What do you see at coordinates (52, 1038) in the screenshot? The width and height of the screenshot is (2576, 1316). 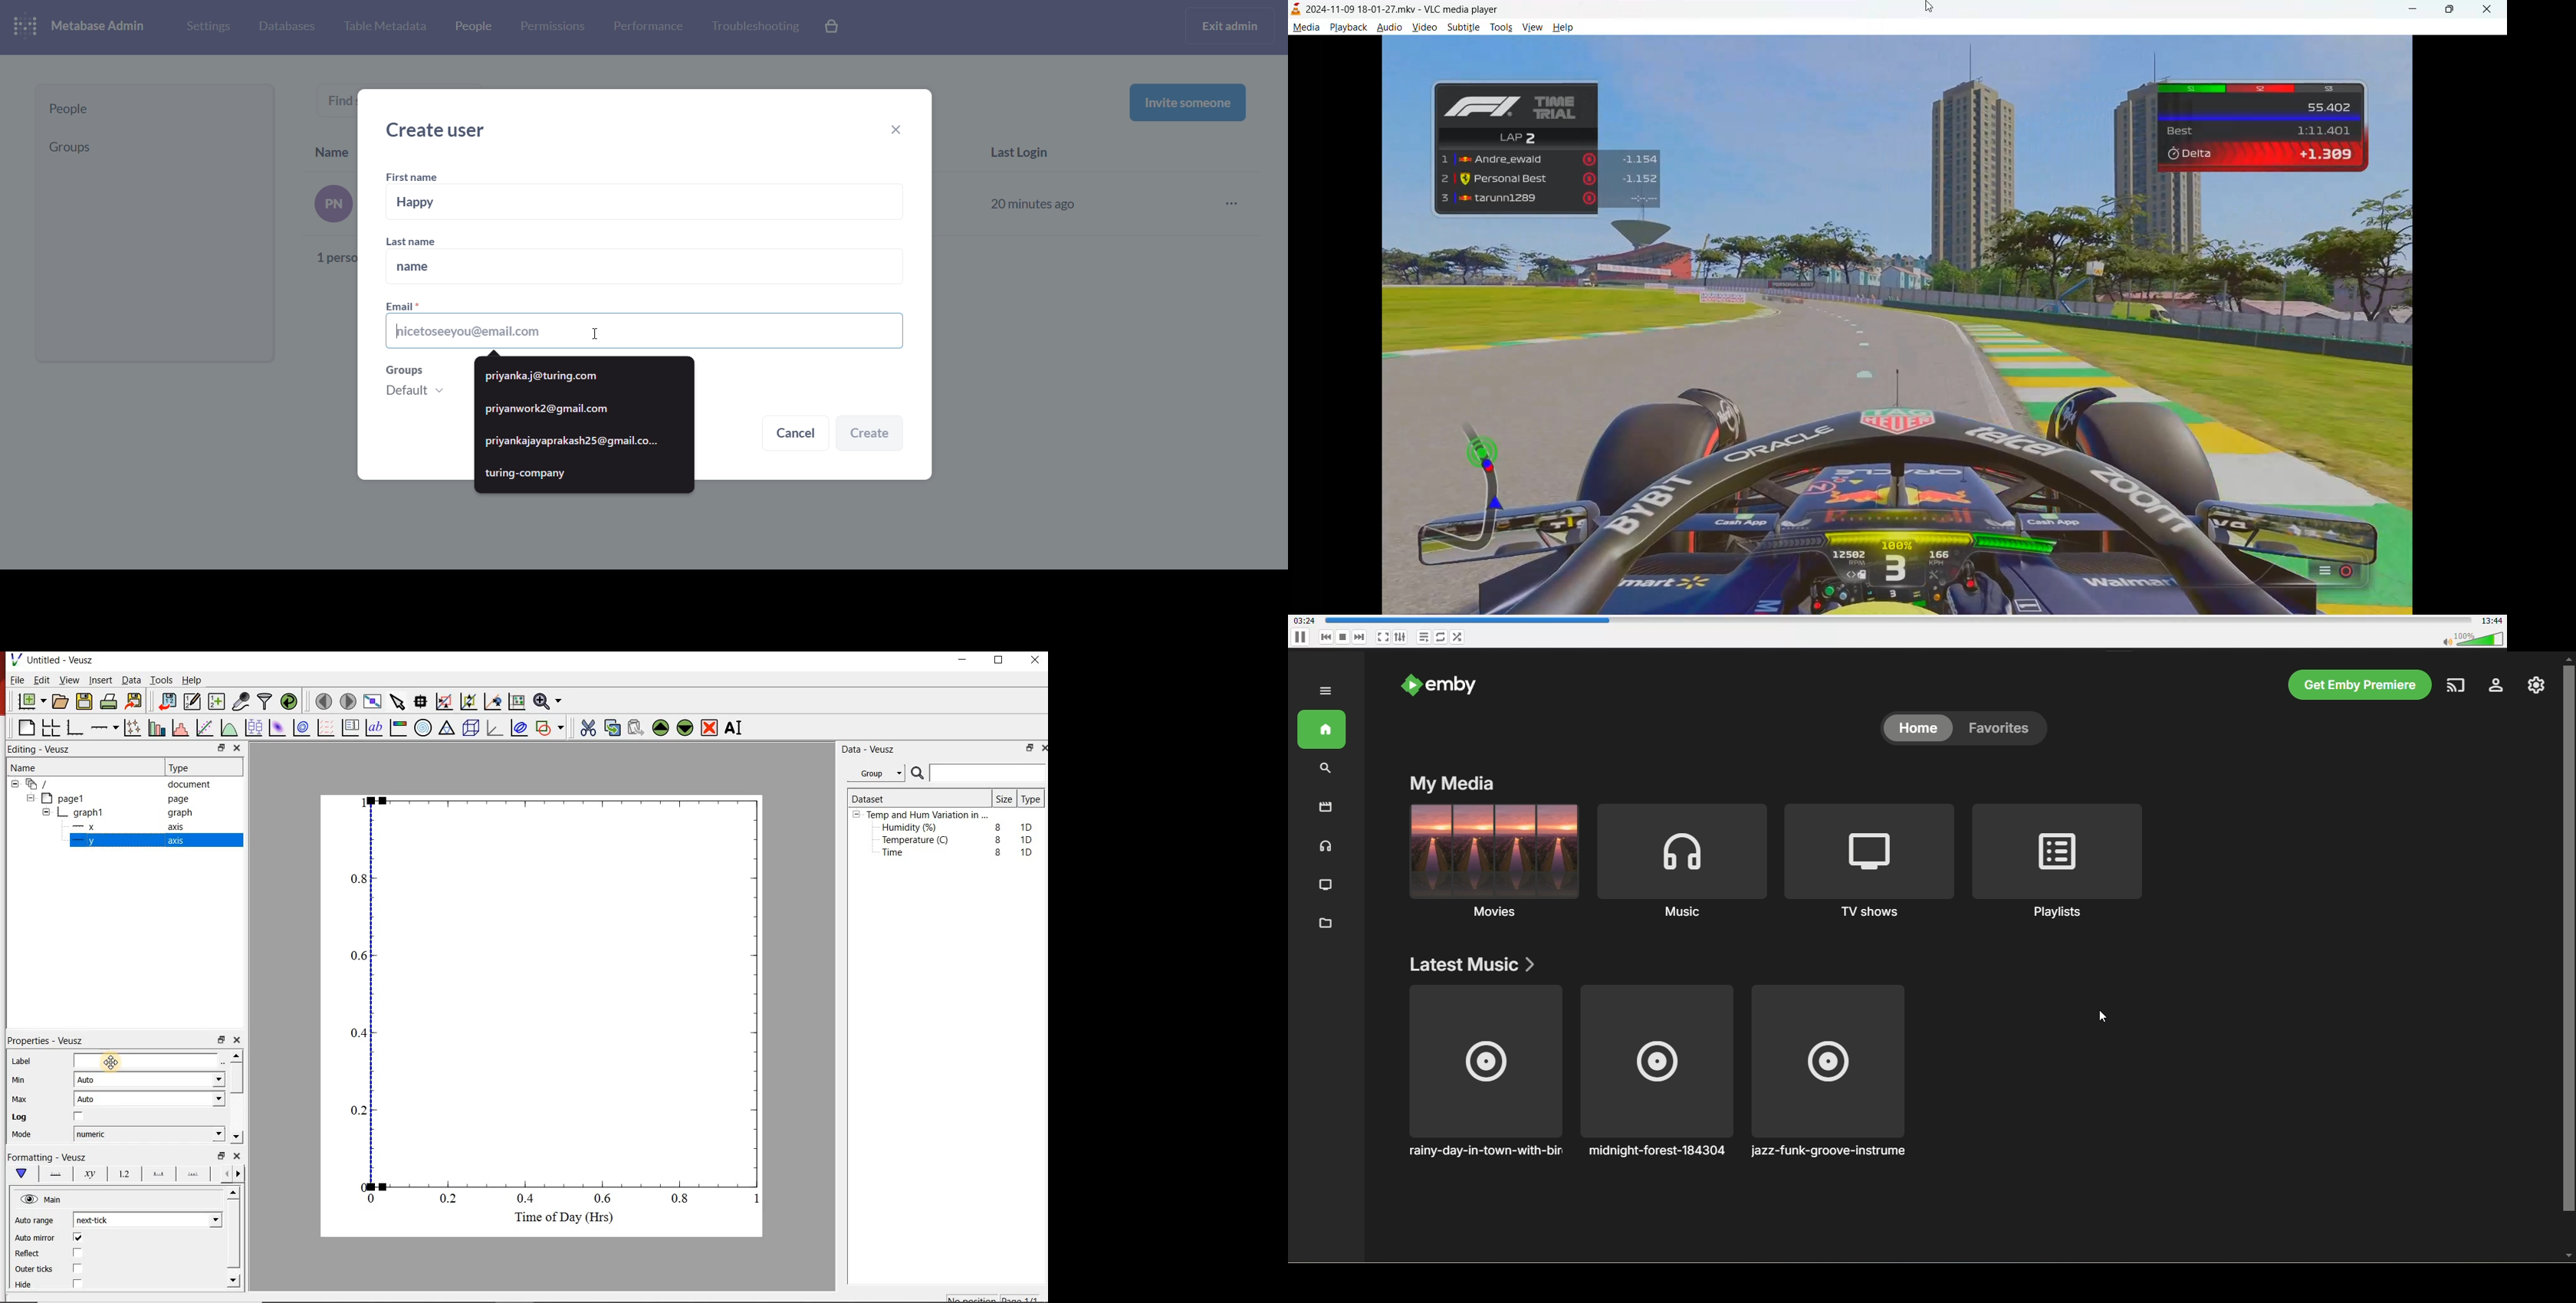 I see `Properties - Veusz` at bounding box center [52, 1038].